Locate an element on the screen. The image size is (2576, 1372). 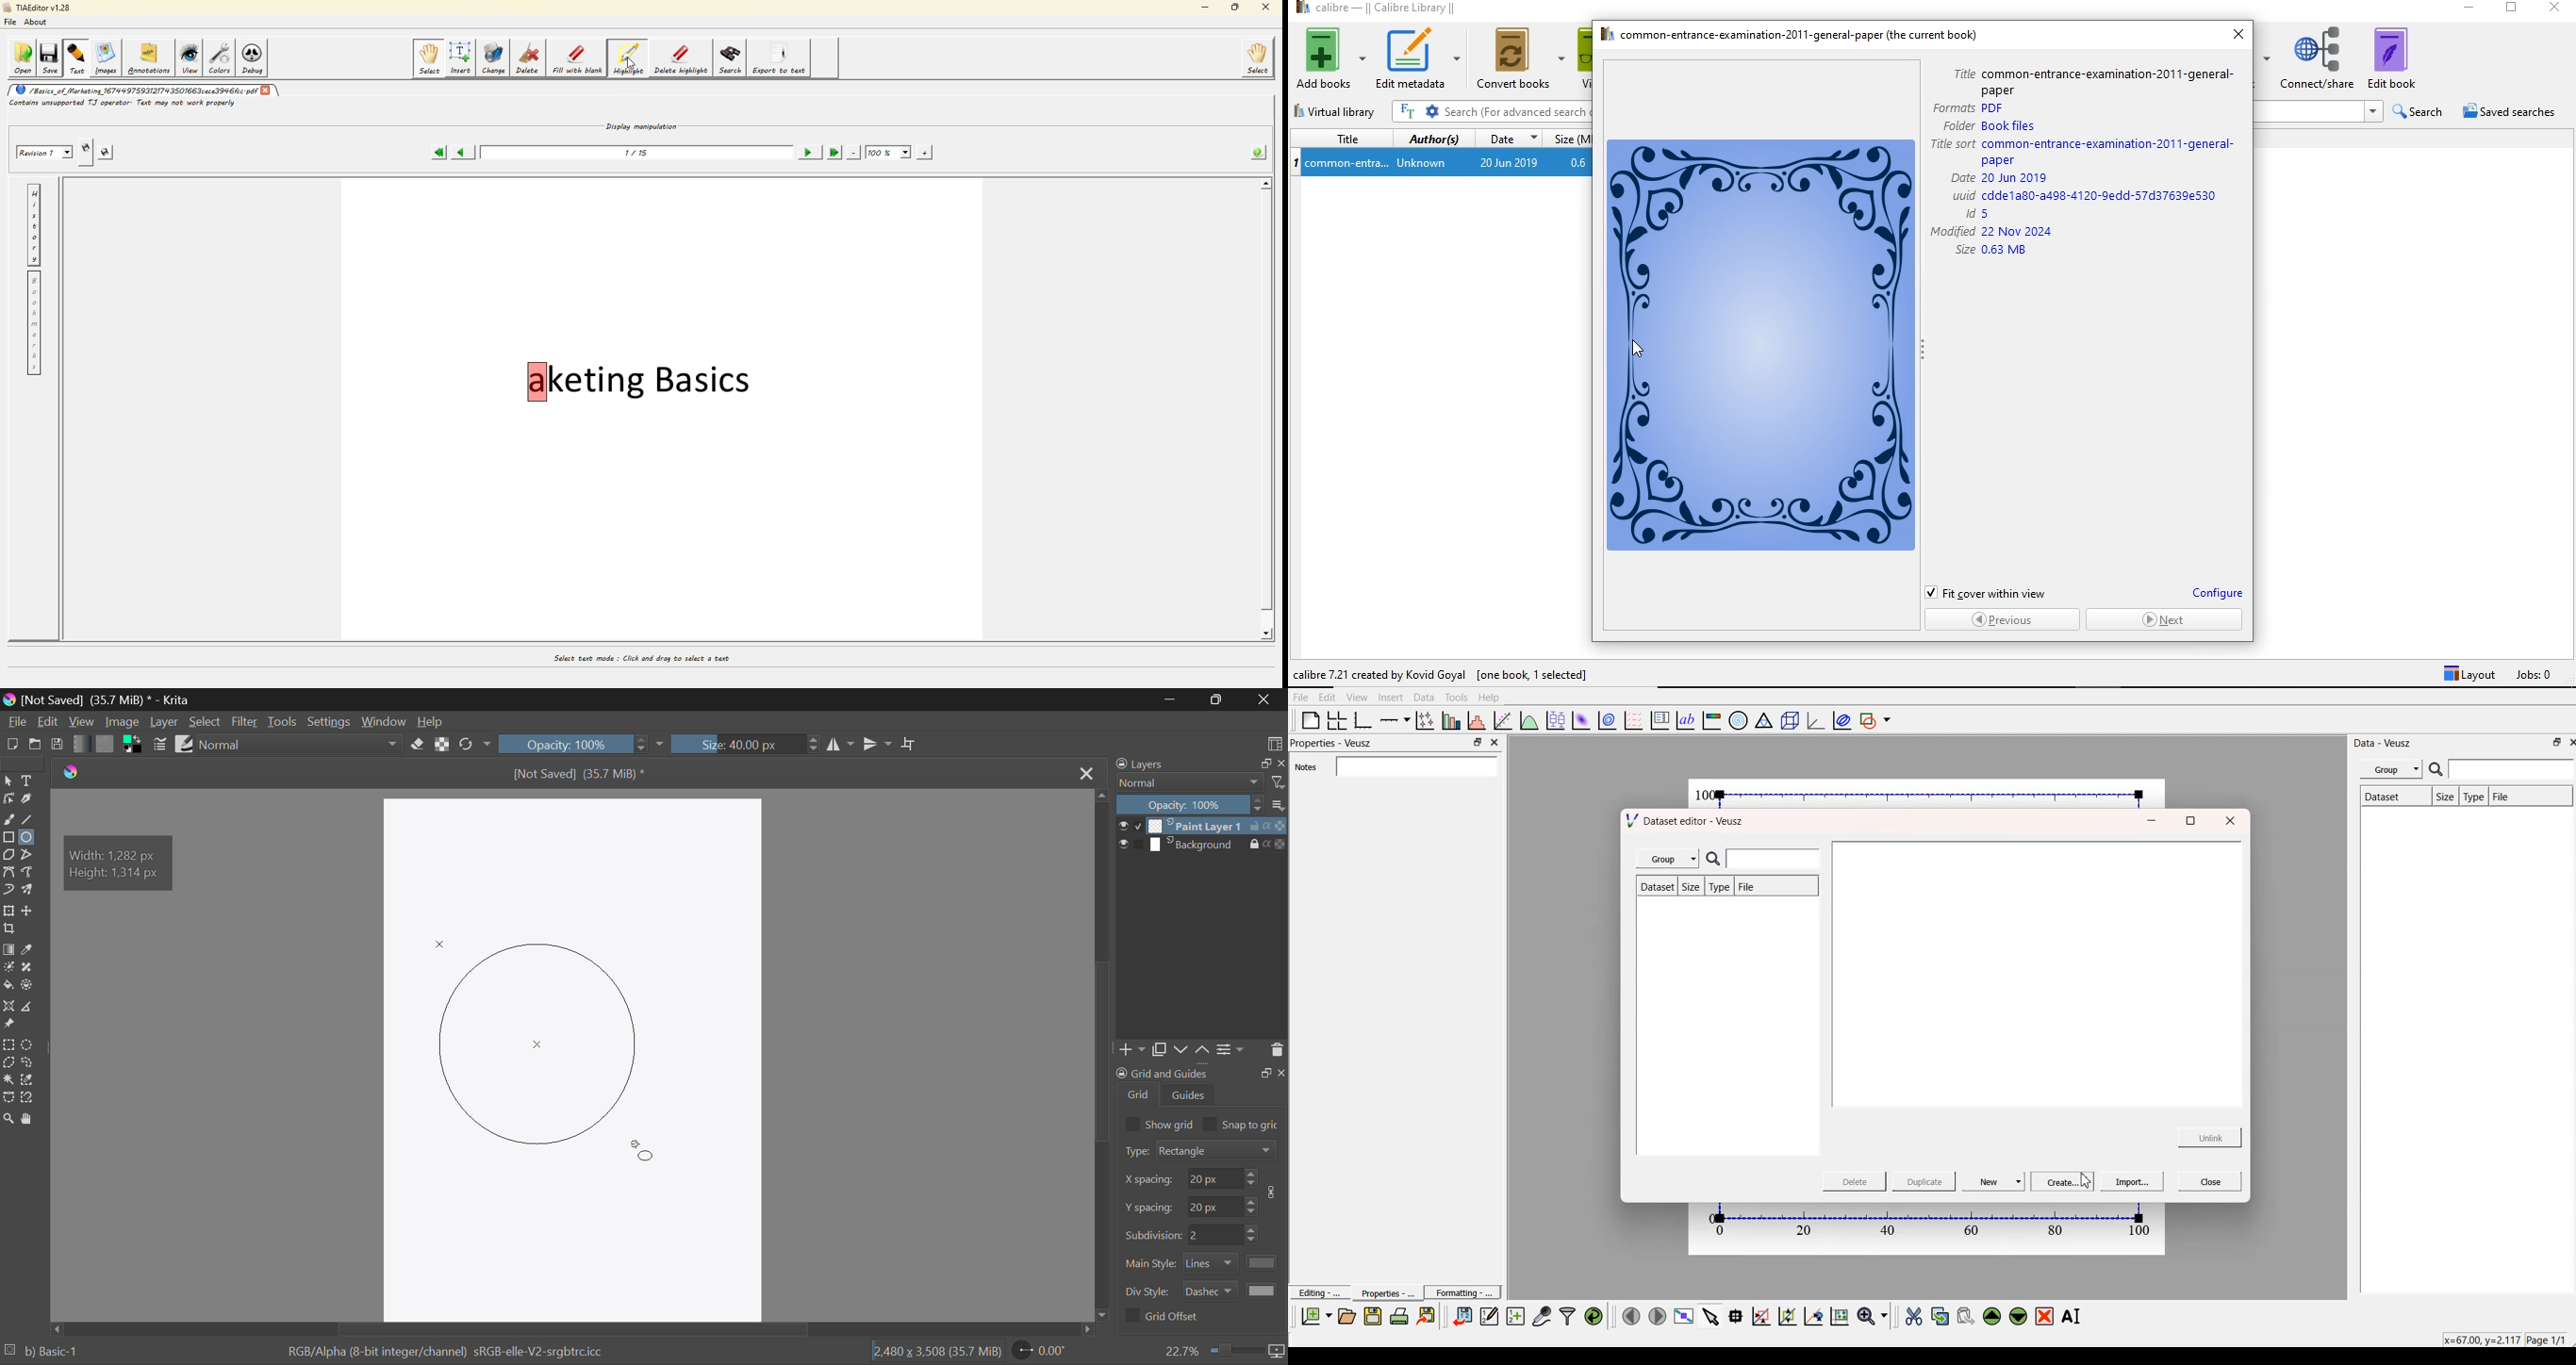
Freehand Path Tool is located at coordinates (28, 871).